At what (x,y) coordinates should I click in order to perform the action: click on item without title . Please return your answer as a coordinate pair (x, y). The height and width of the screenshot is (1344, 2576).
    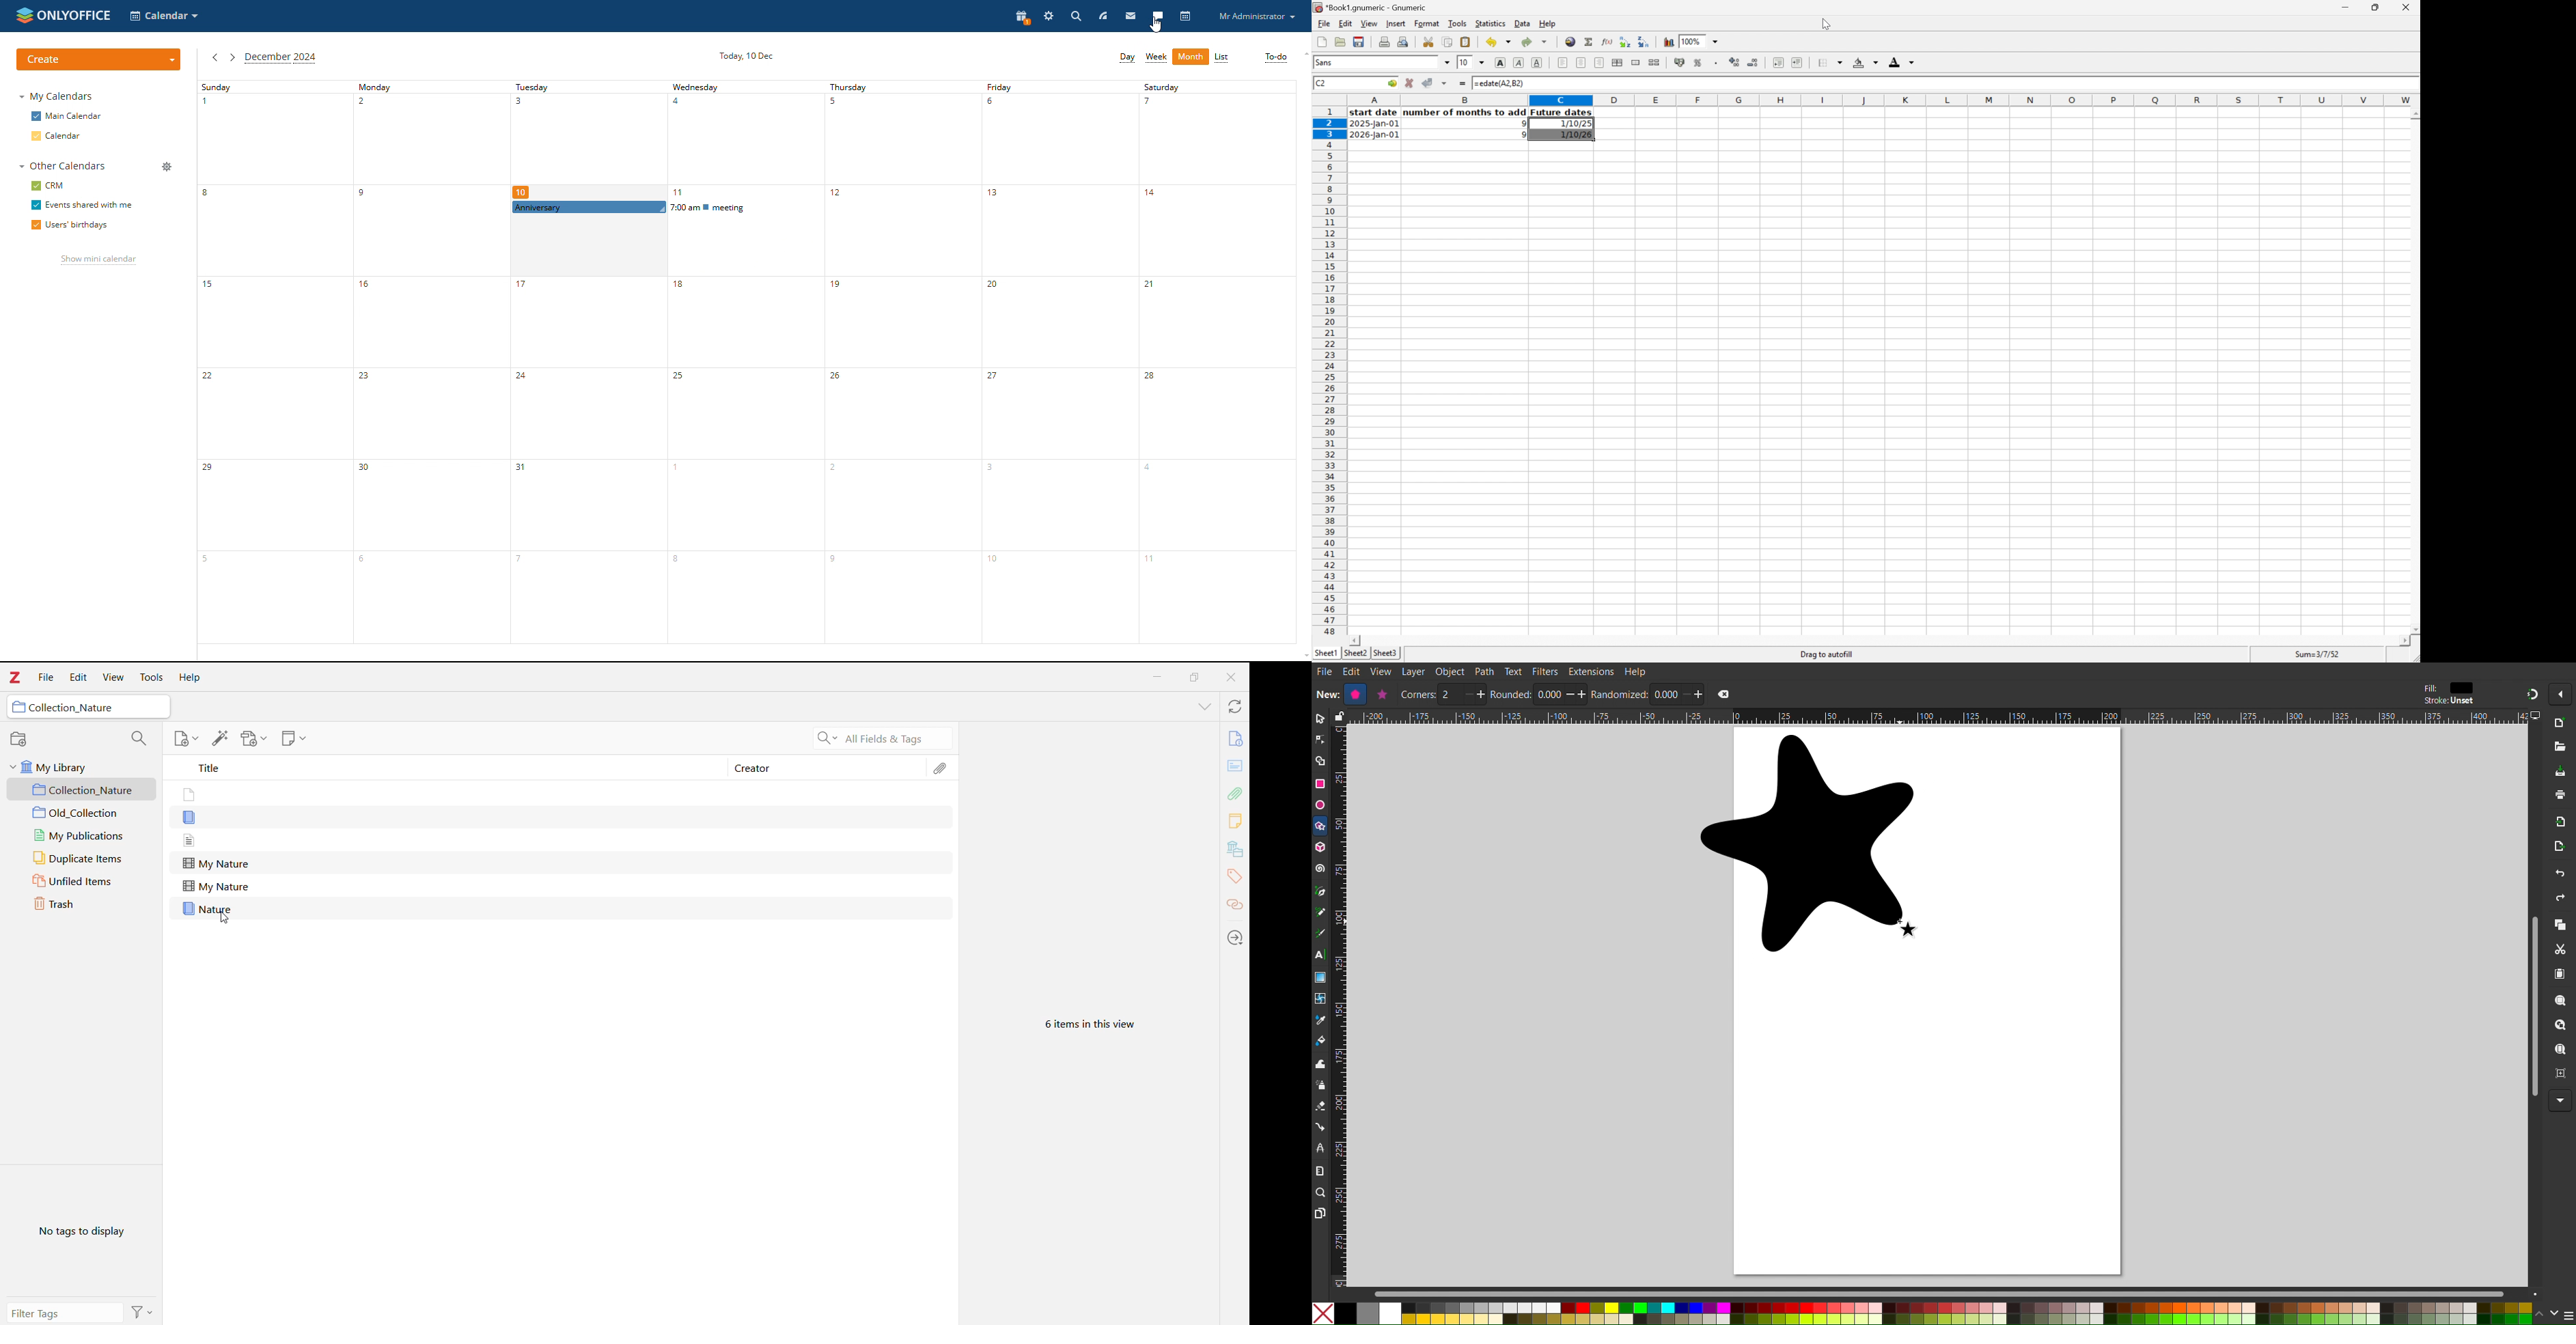
    Looking at the image, I should click on (190, 819).